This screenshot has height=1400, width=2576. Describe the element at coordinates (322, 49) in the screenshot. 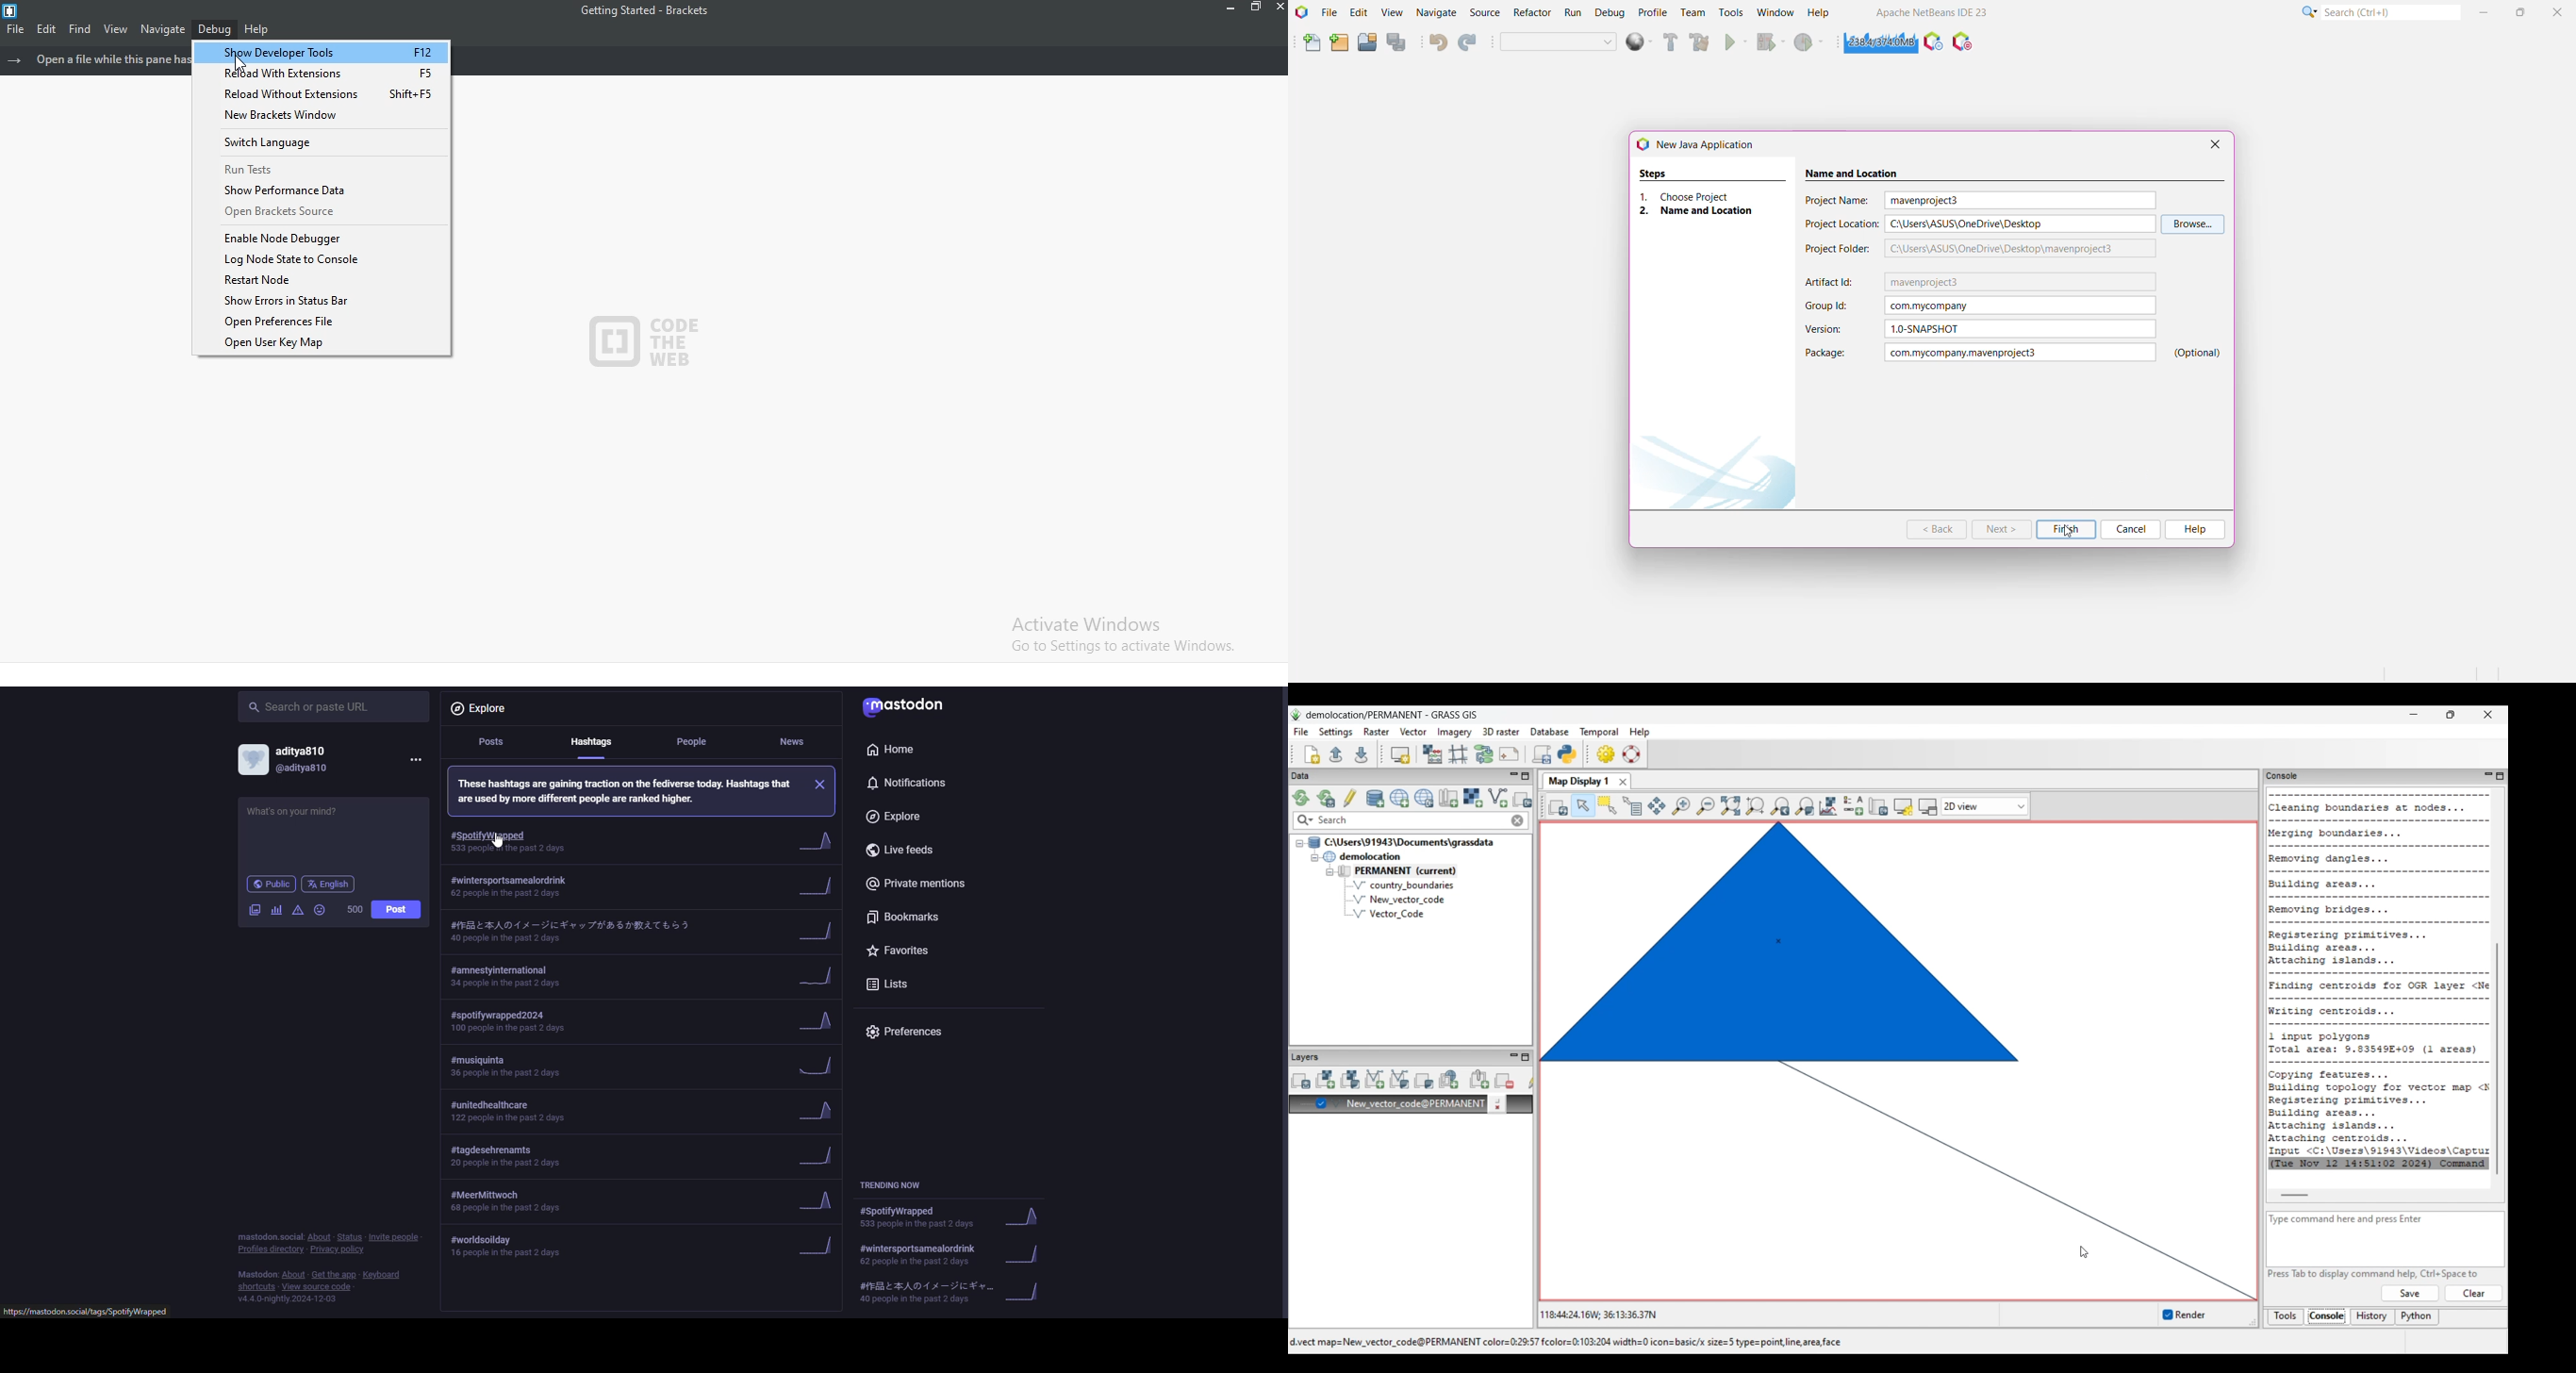

I see `Show Developer Tools` at that location.